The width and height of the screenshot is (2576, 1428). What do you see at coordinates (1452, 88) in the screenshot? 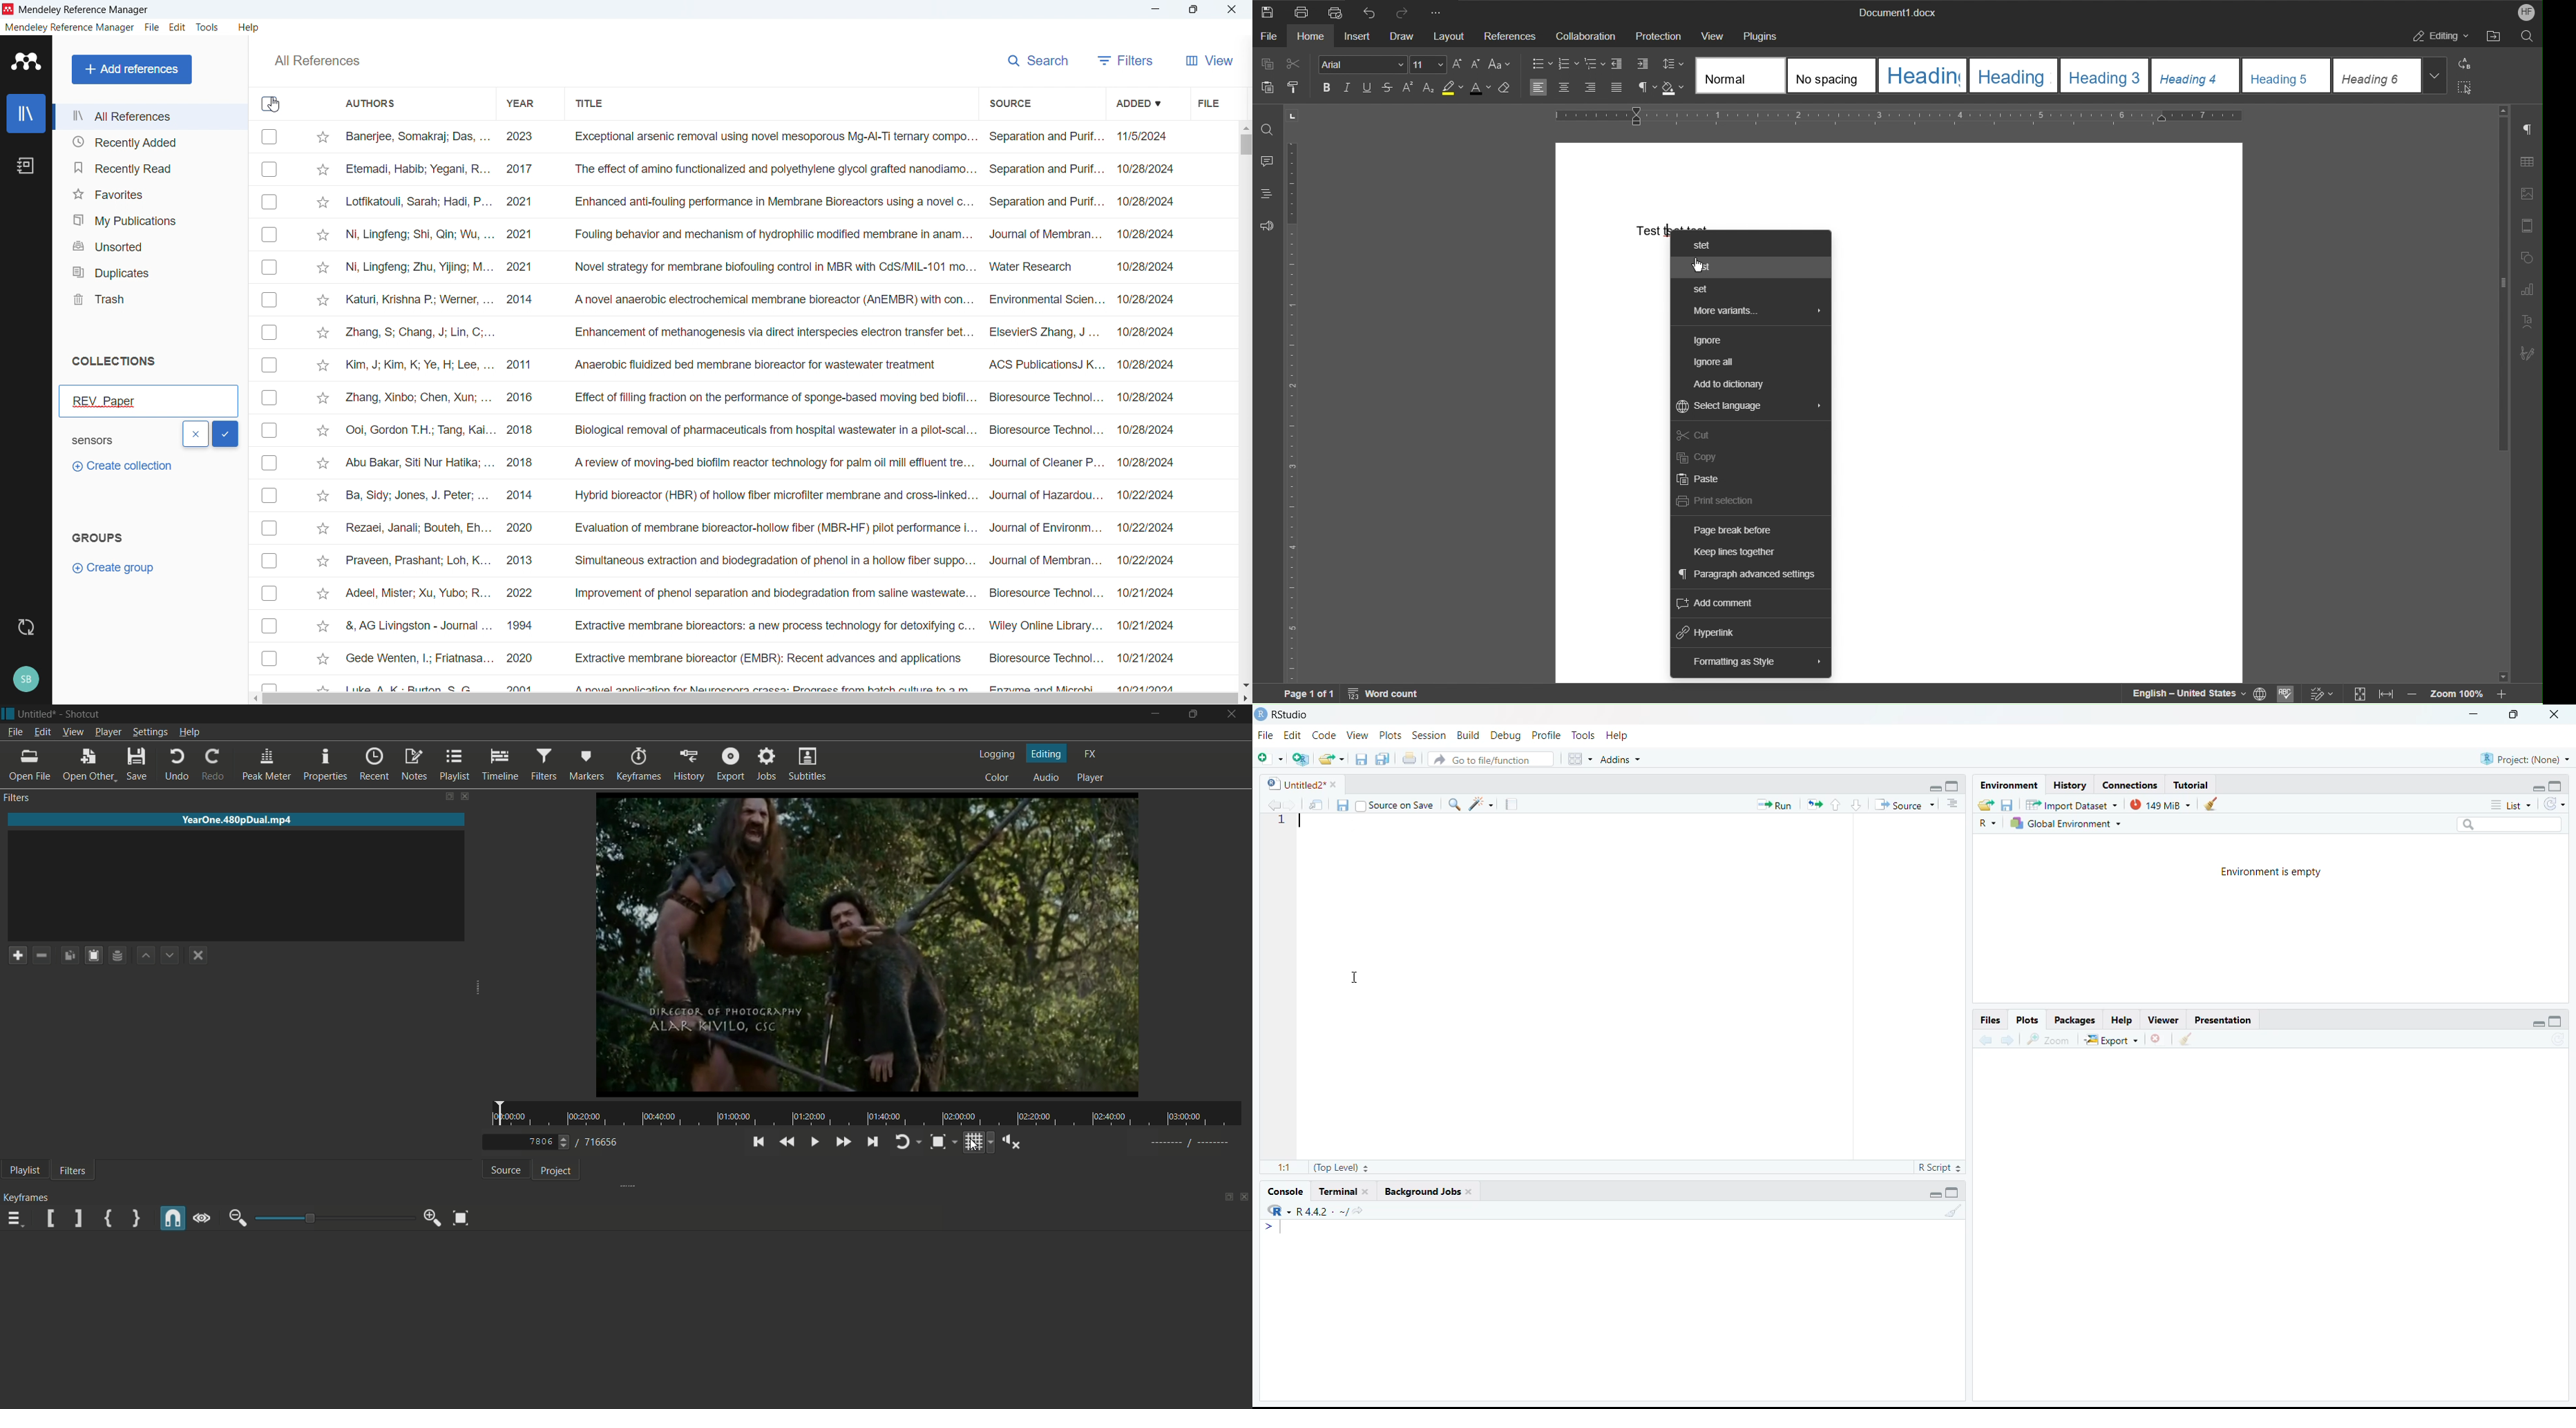
I see `Highlight` at bounding box center [1452, 88].